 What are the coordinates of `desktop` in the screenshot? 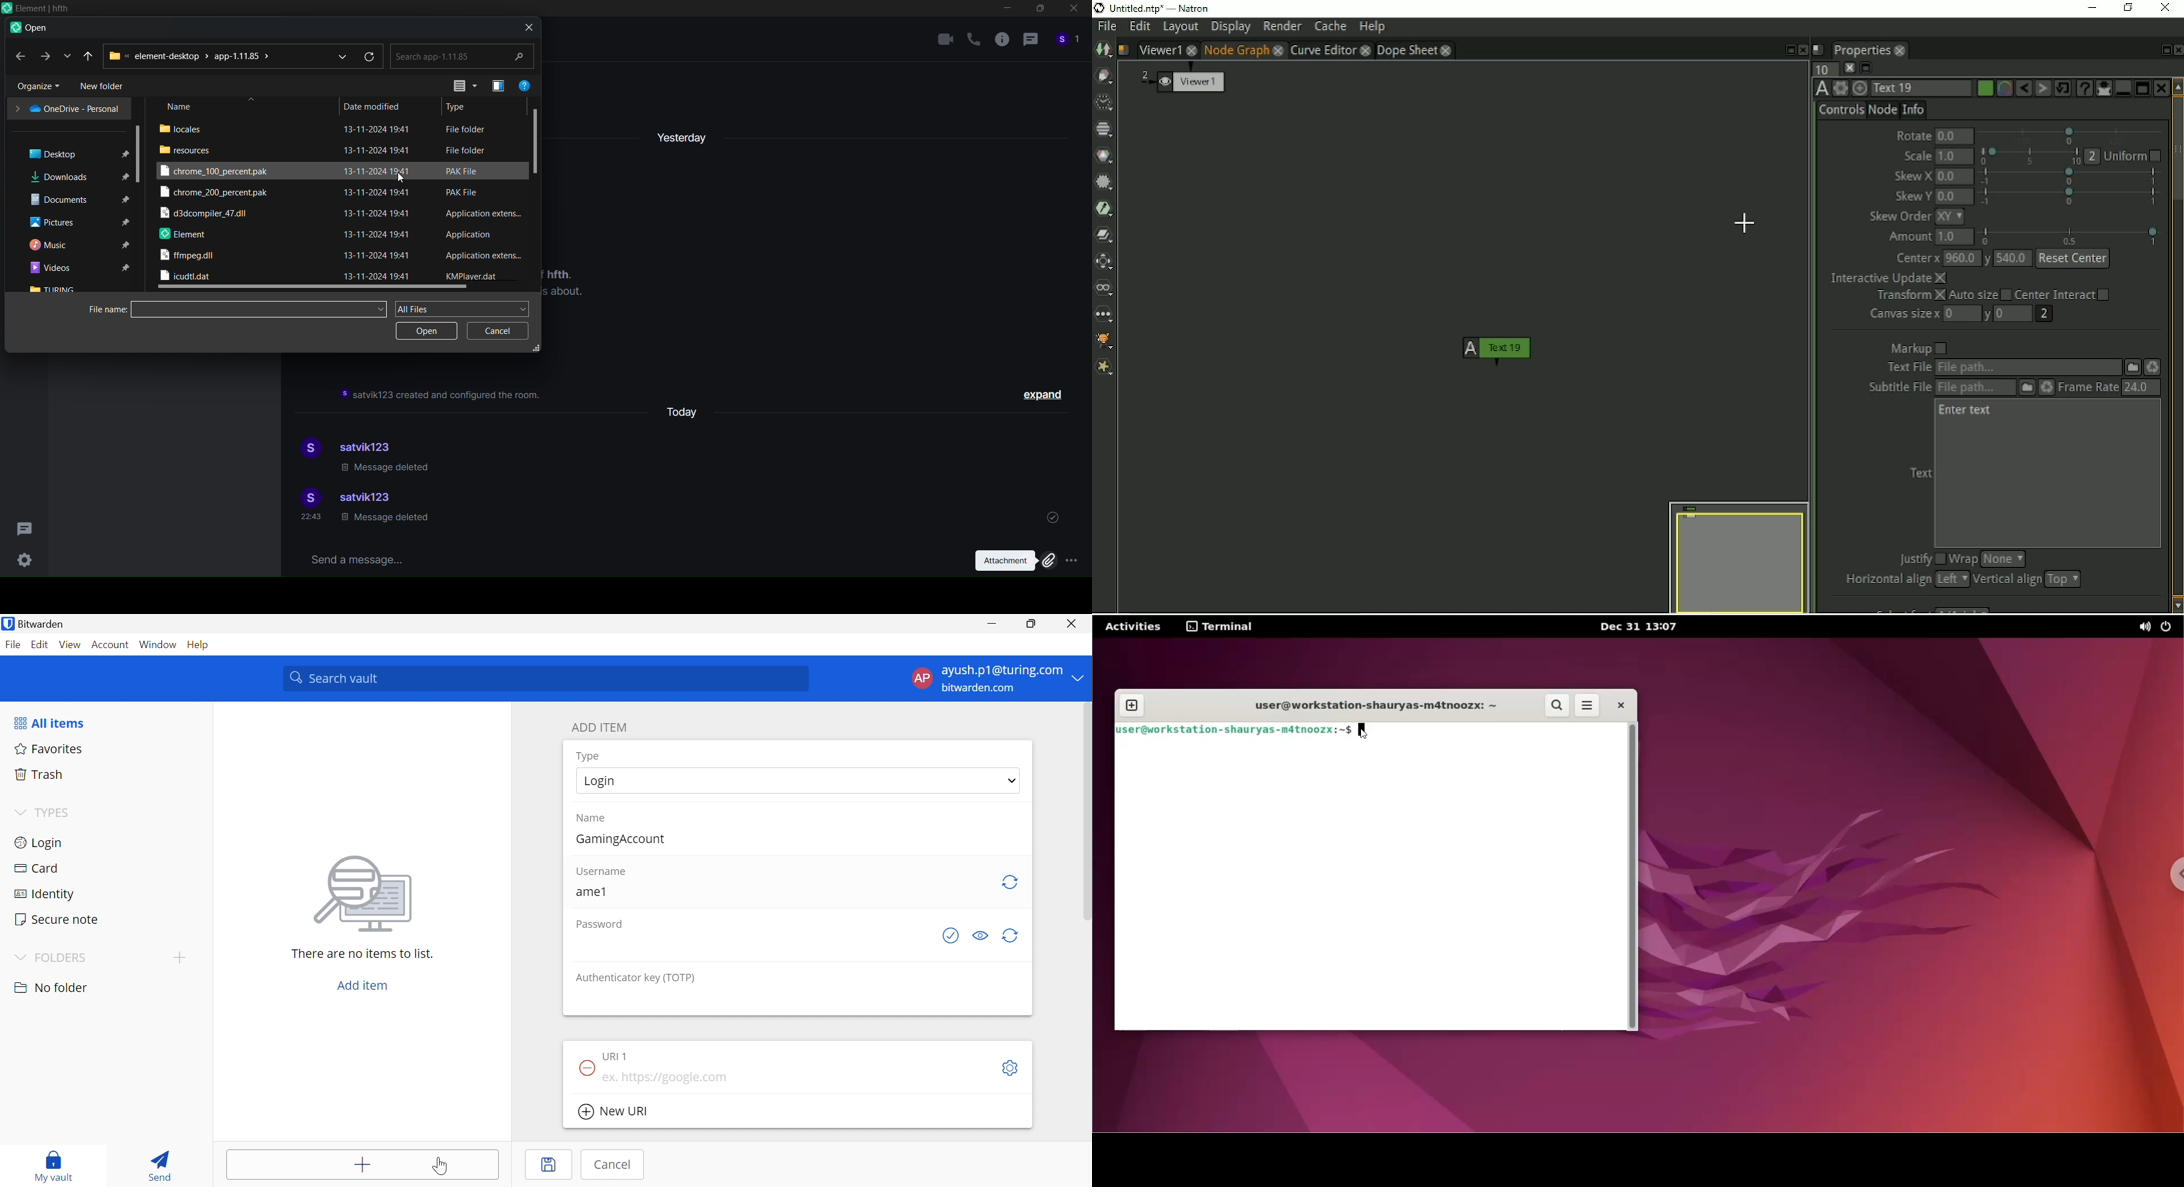 It's located at (71, 153).